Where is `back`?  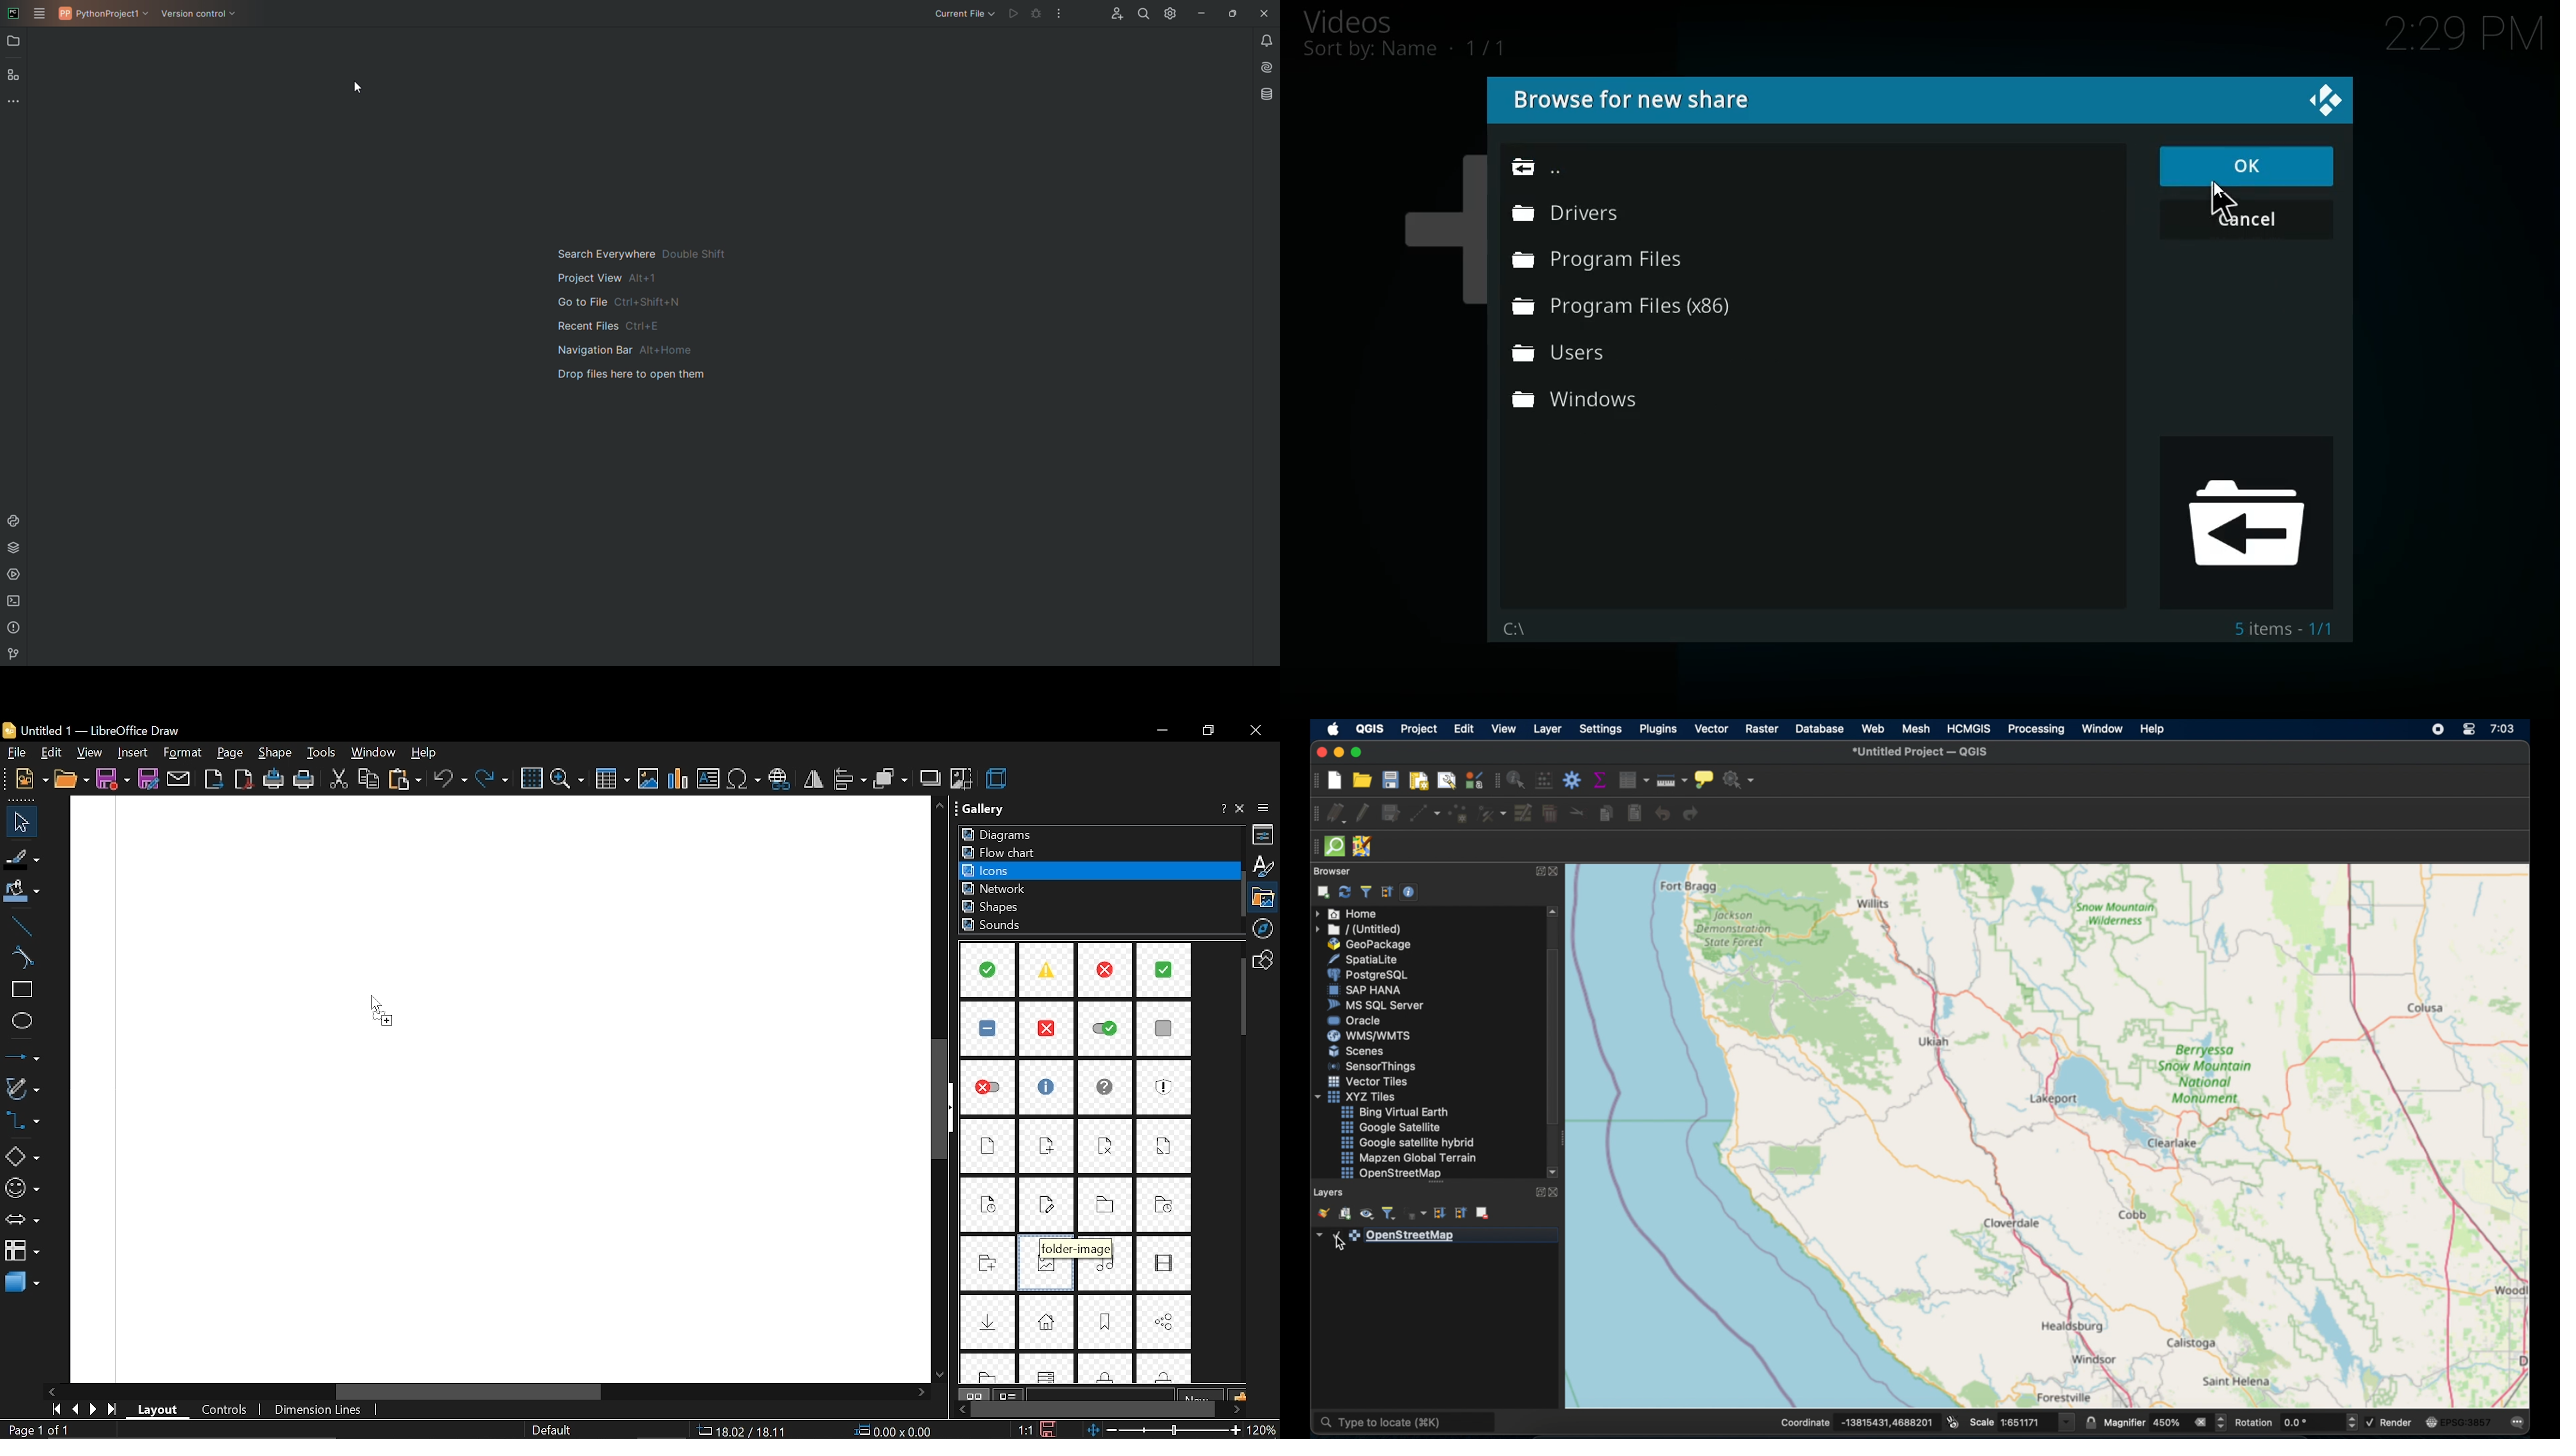 back is located at coordinates (1542, 163).